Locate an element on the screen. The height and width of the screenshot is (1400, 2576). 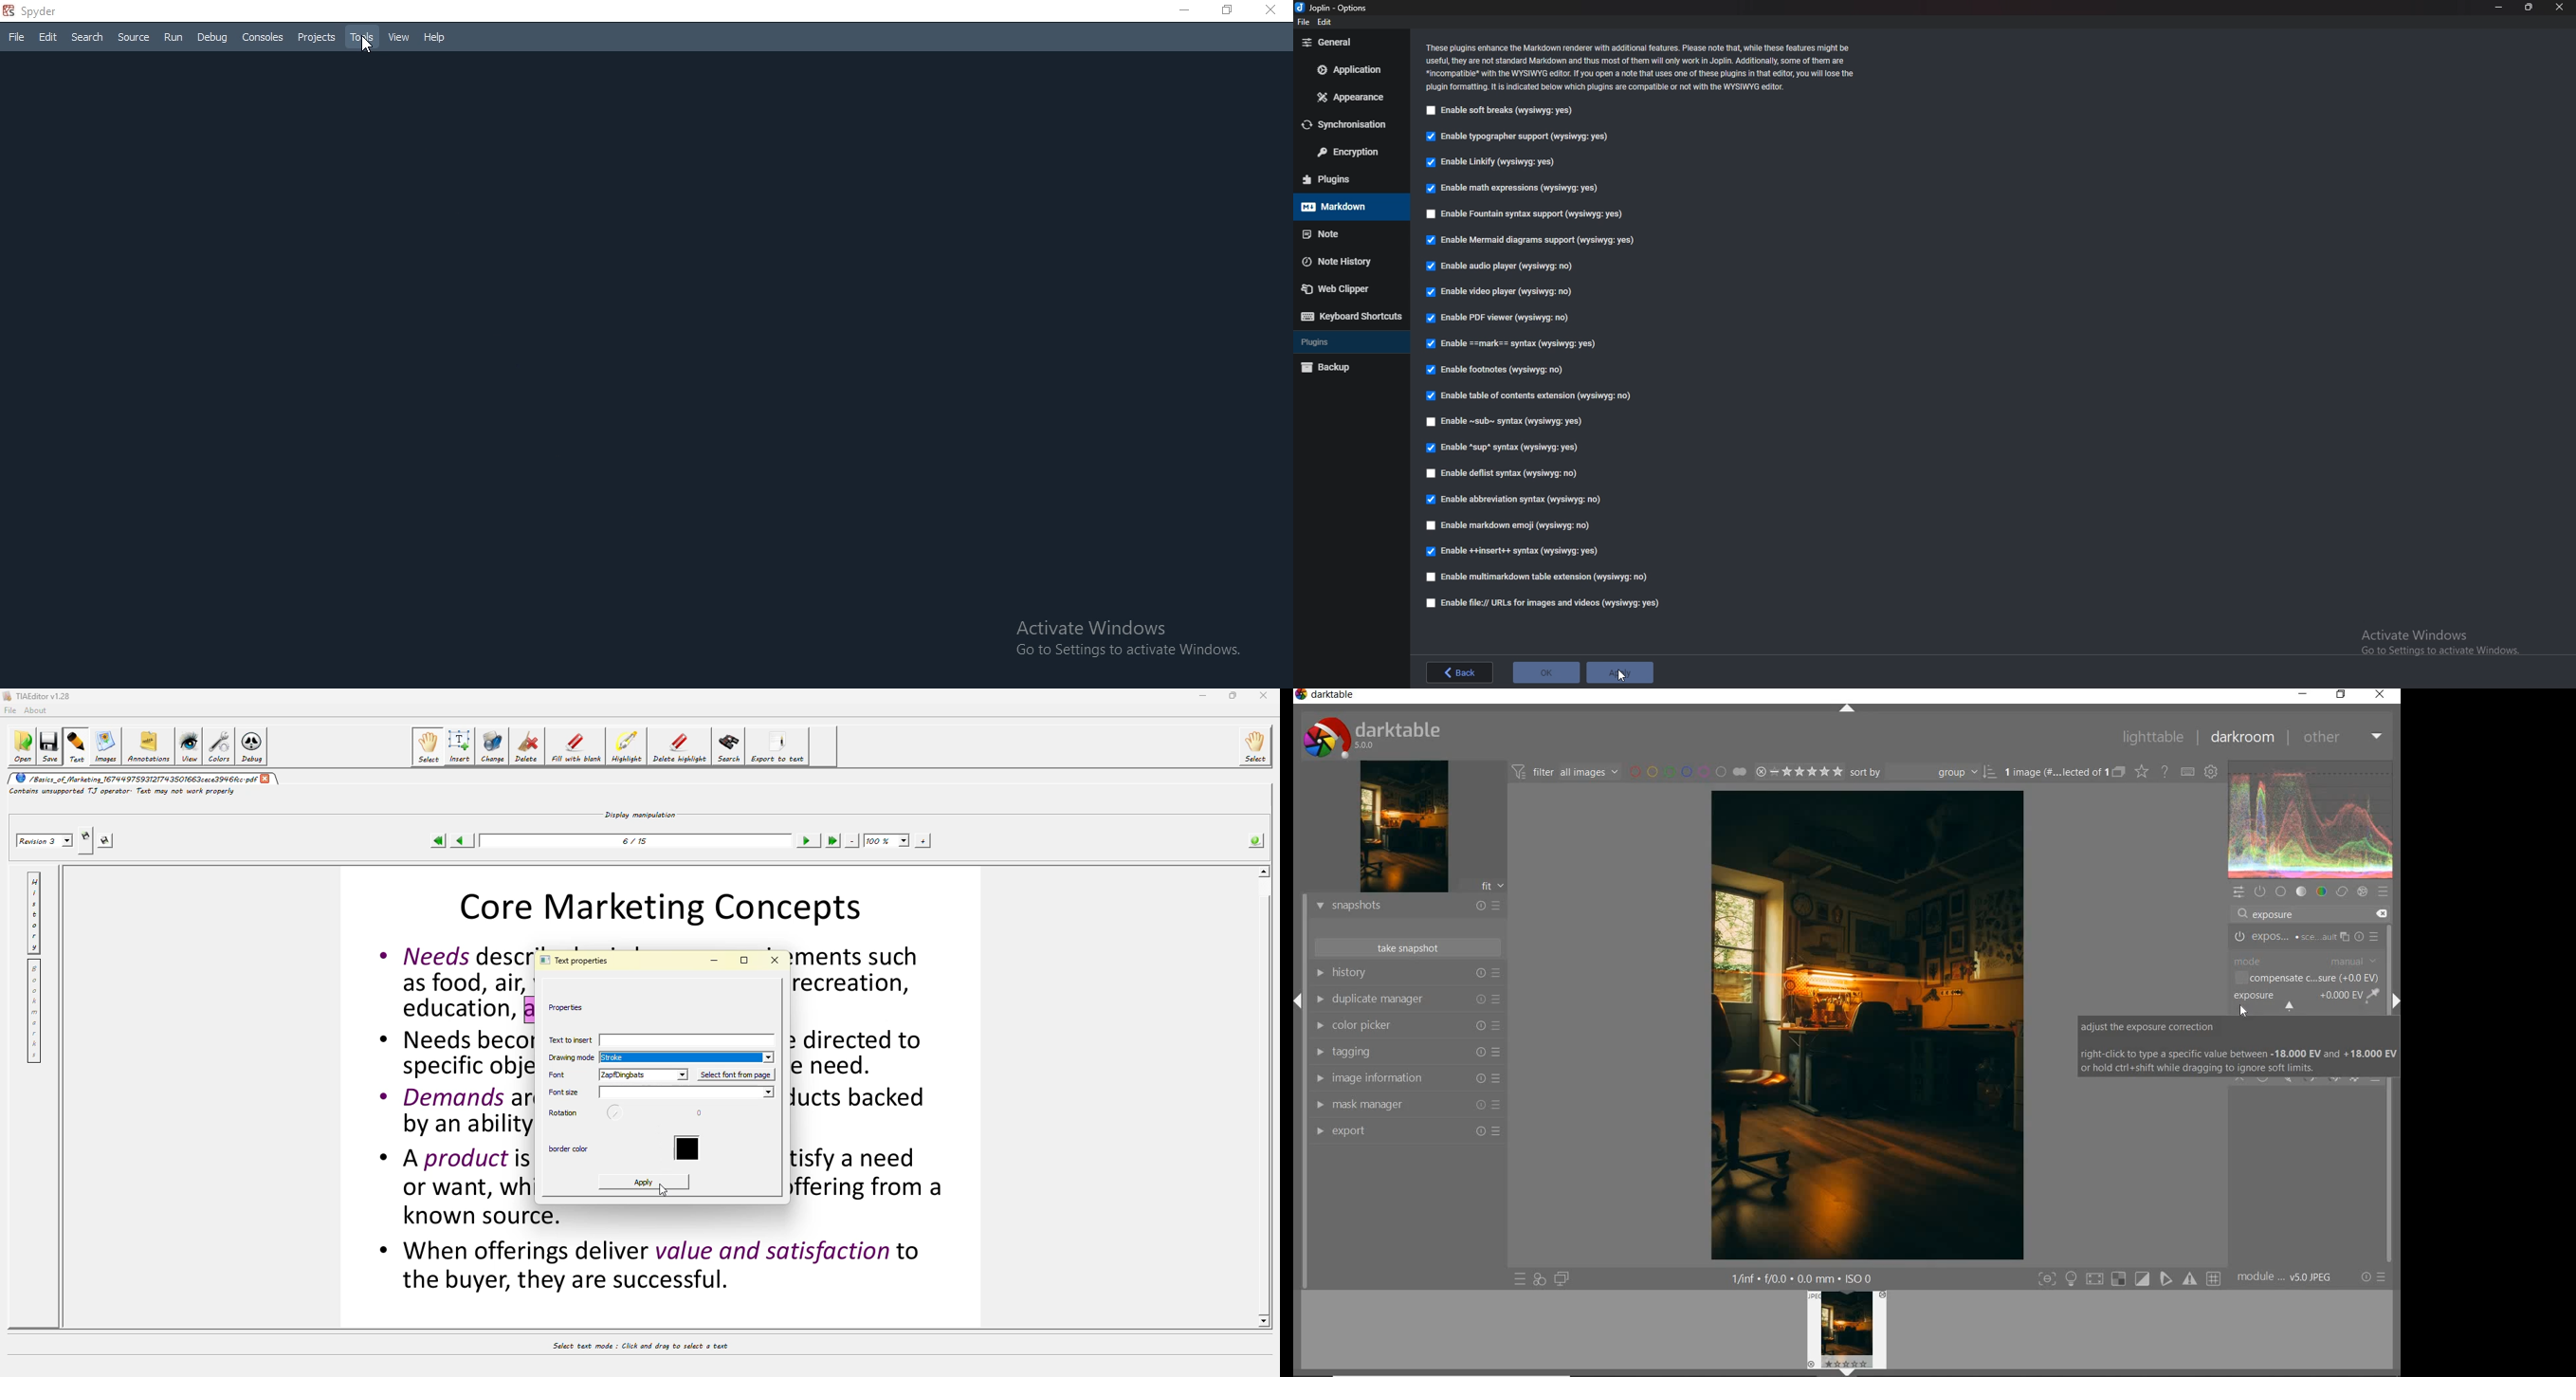
enable video player is located at coordinates (1500, 293).